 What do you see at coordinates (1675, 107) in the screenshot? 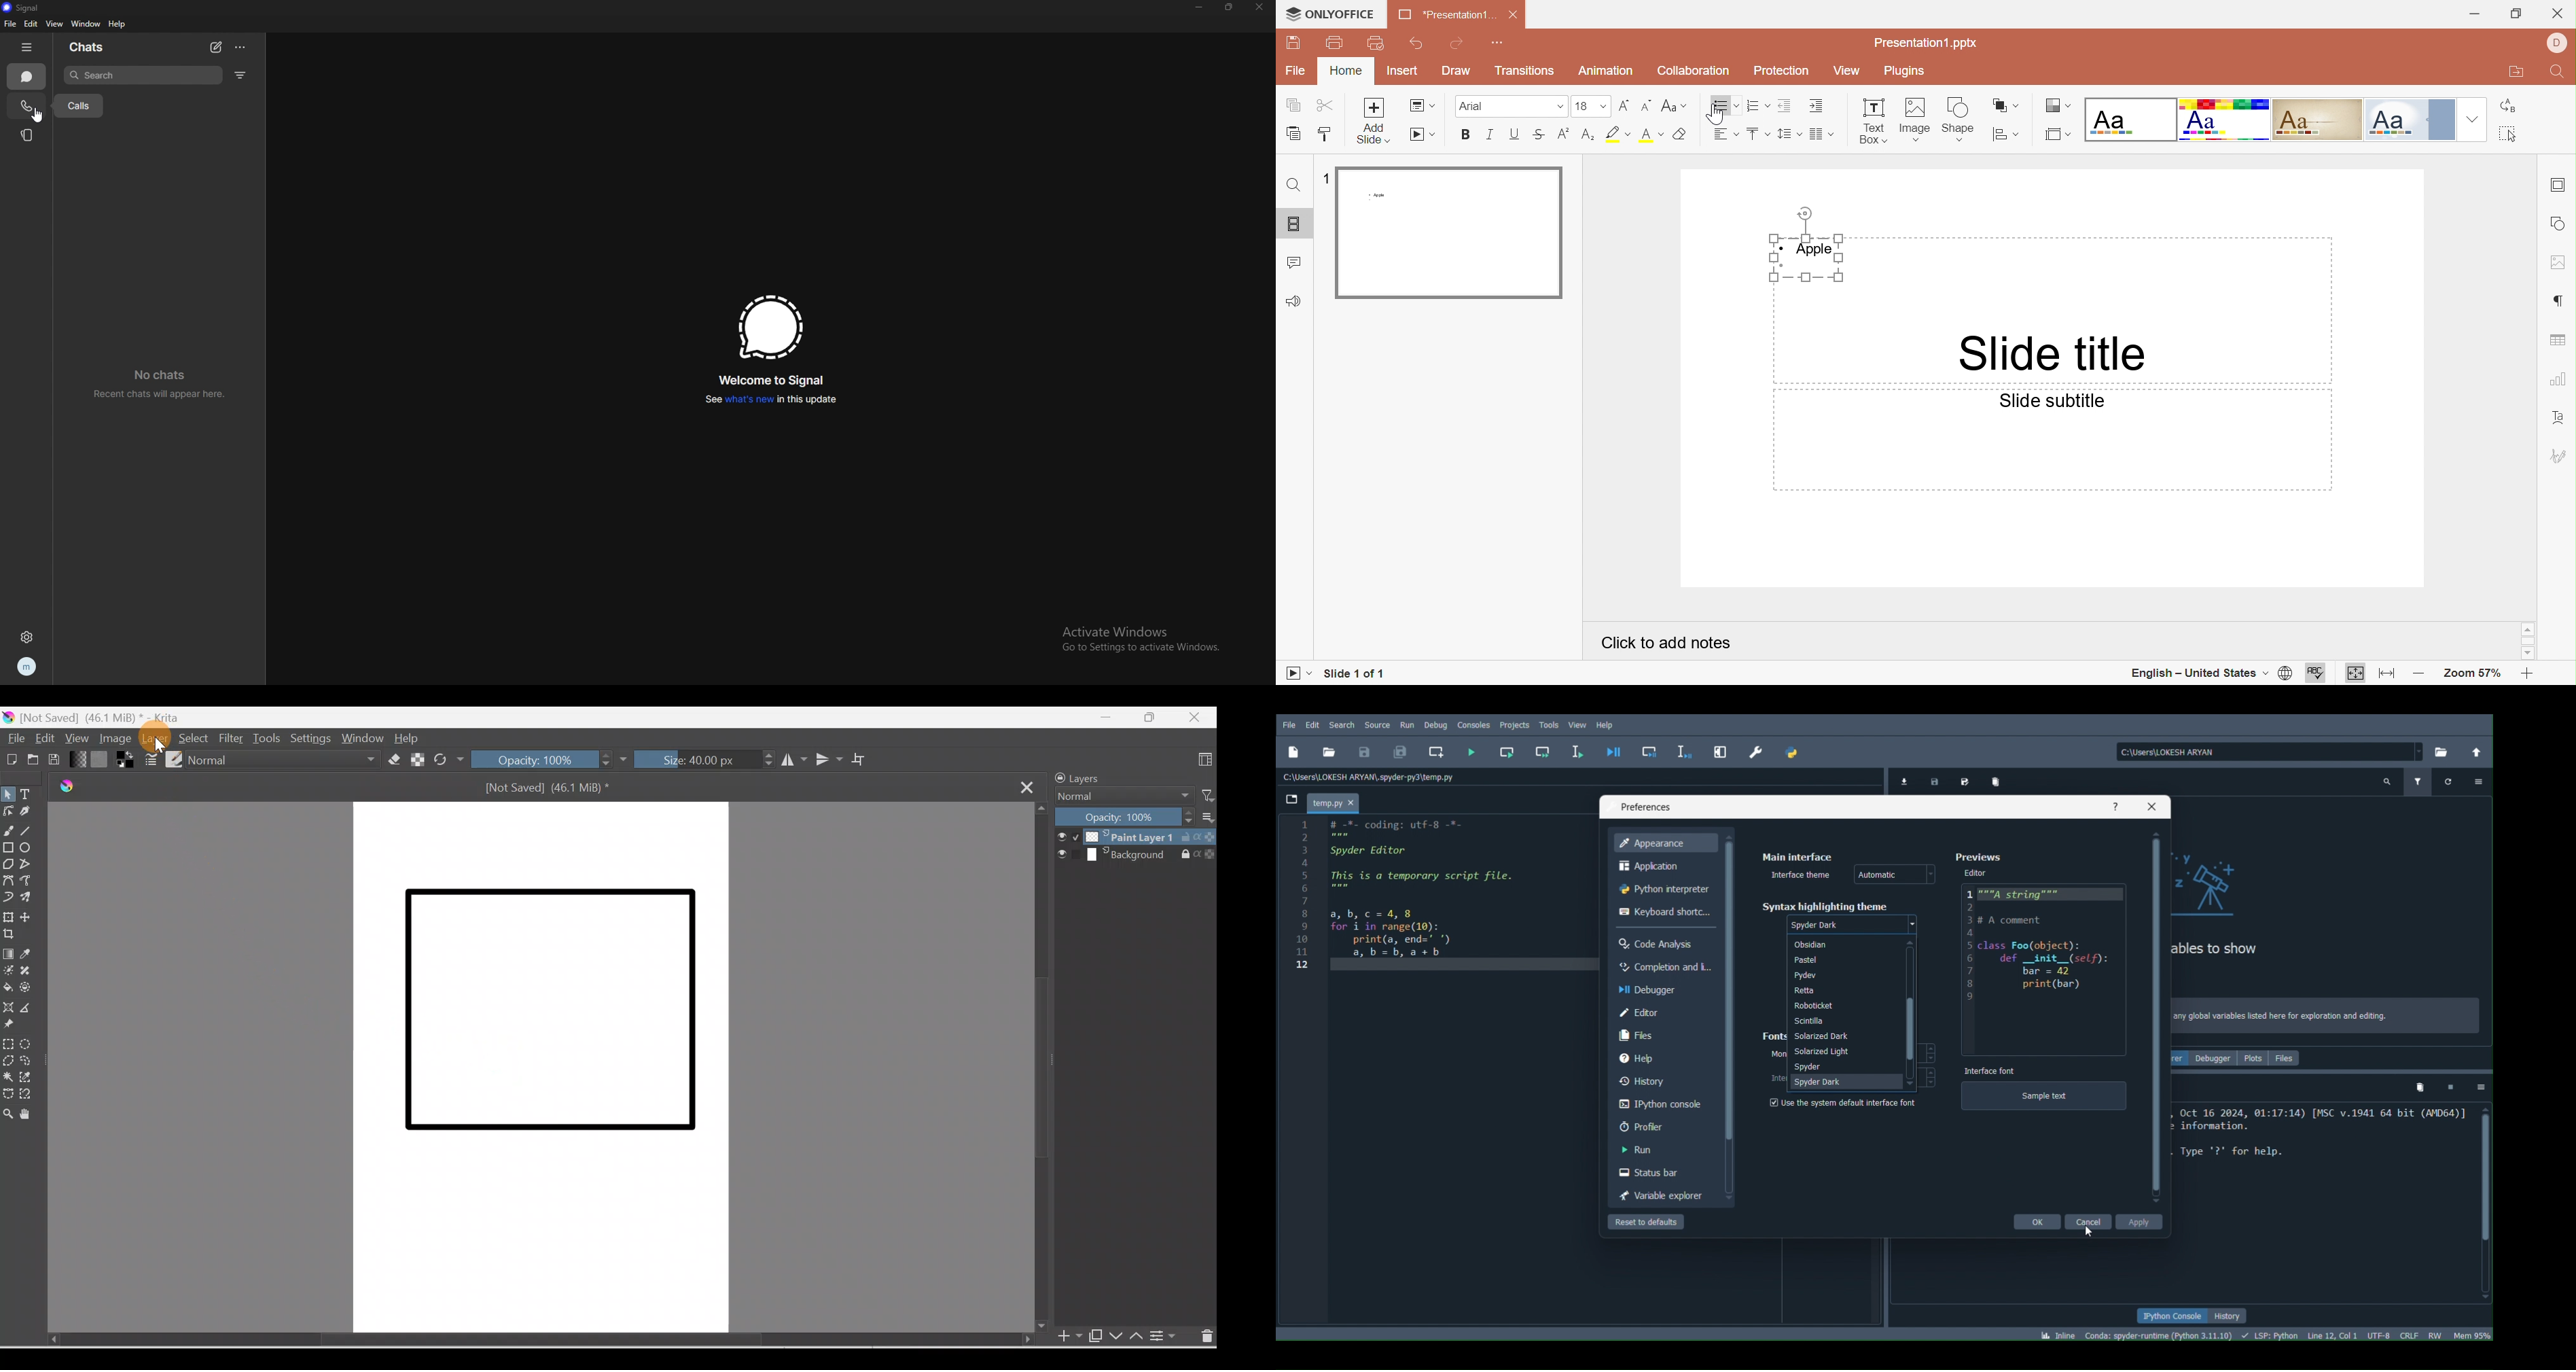
I see `Change case` at bounding box center [1675, 107].